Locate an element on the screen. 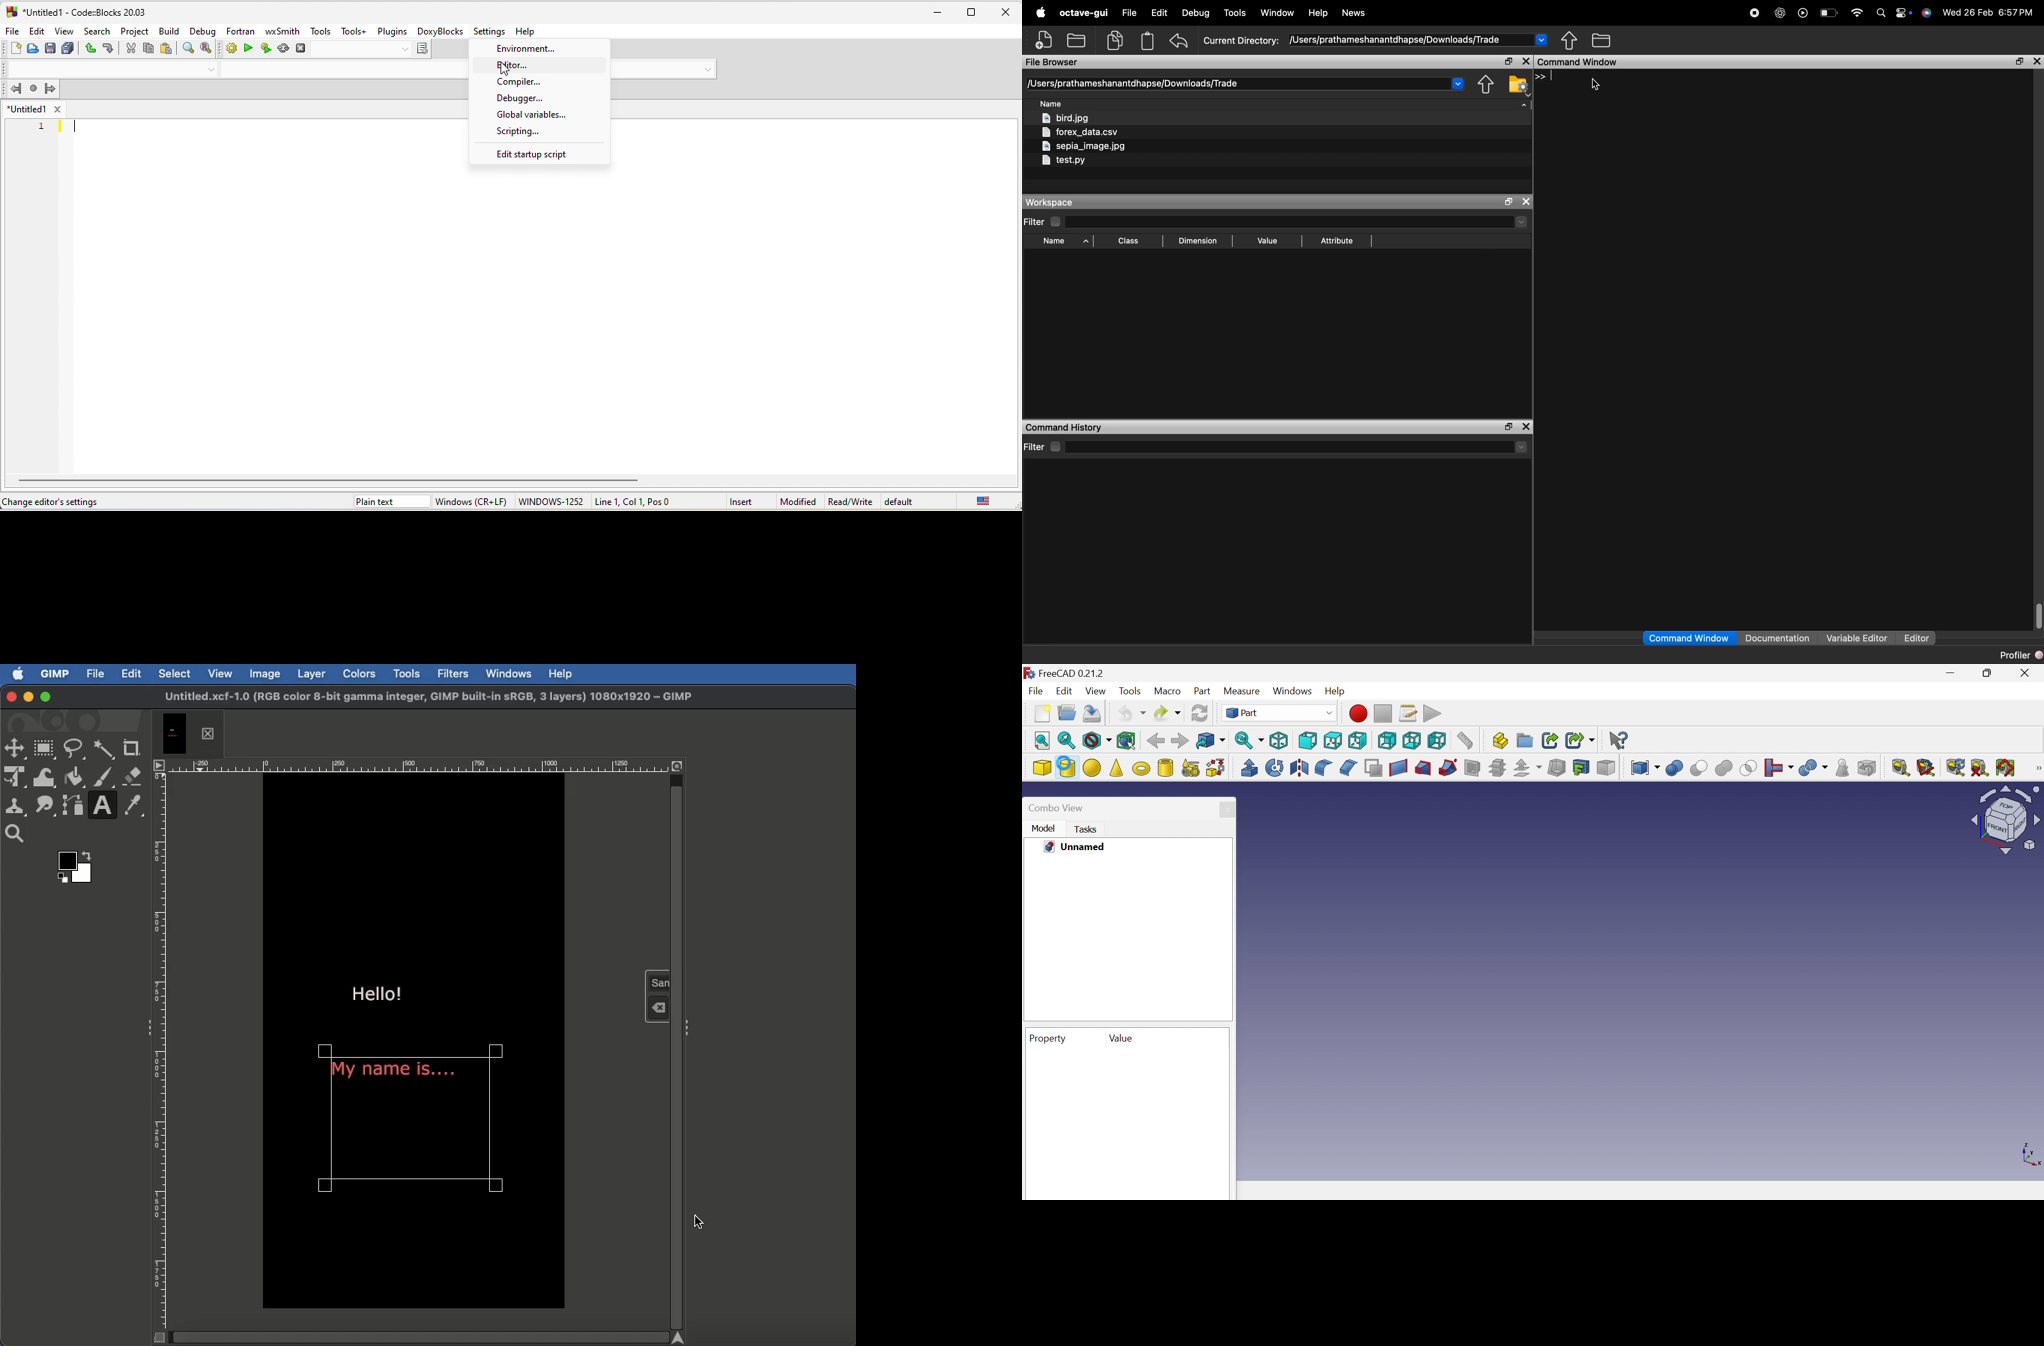 The image size is (2044, 1372). Ruler is located at coordinates (421, 764).